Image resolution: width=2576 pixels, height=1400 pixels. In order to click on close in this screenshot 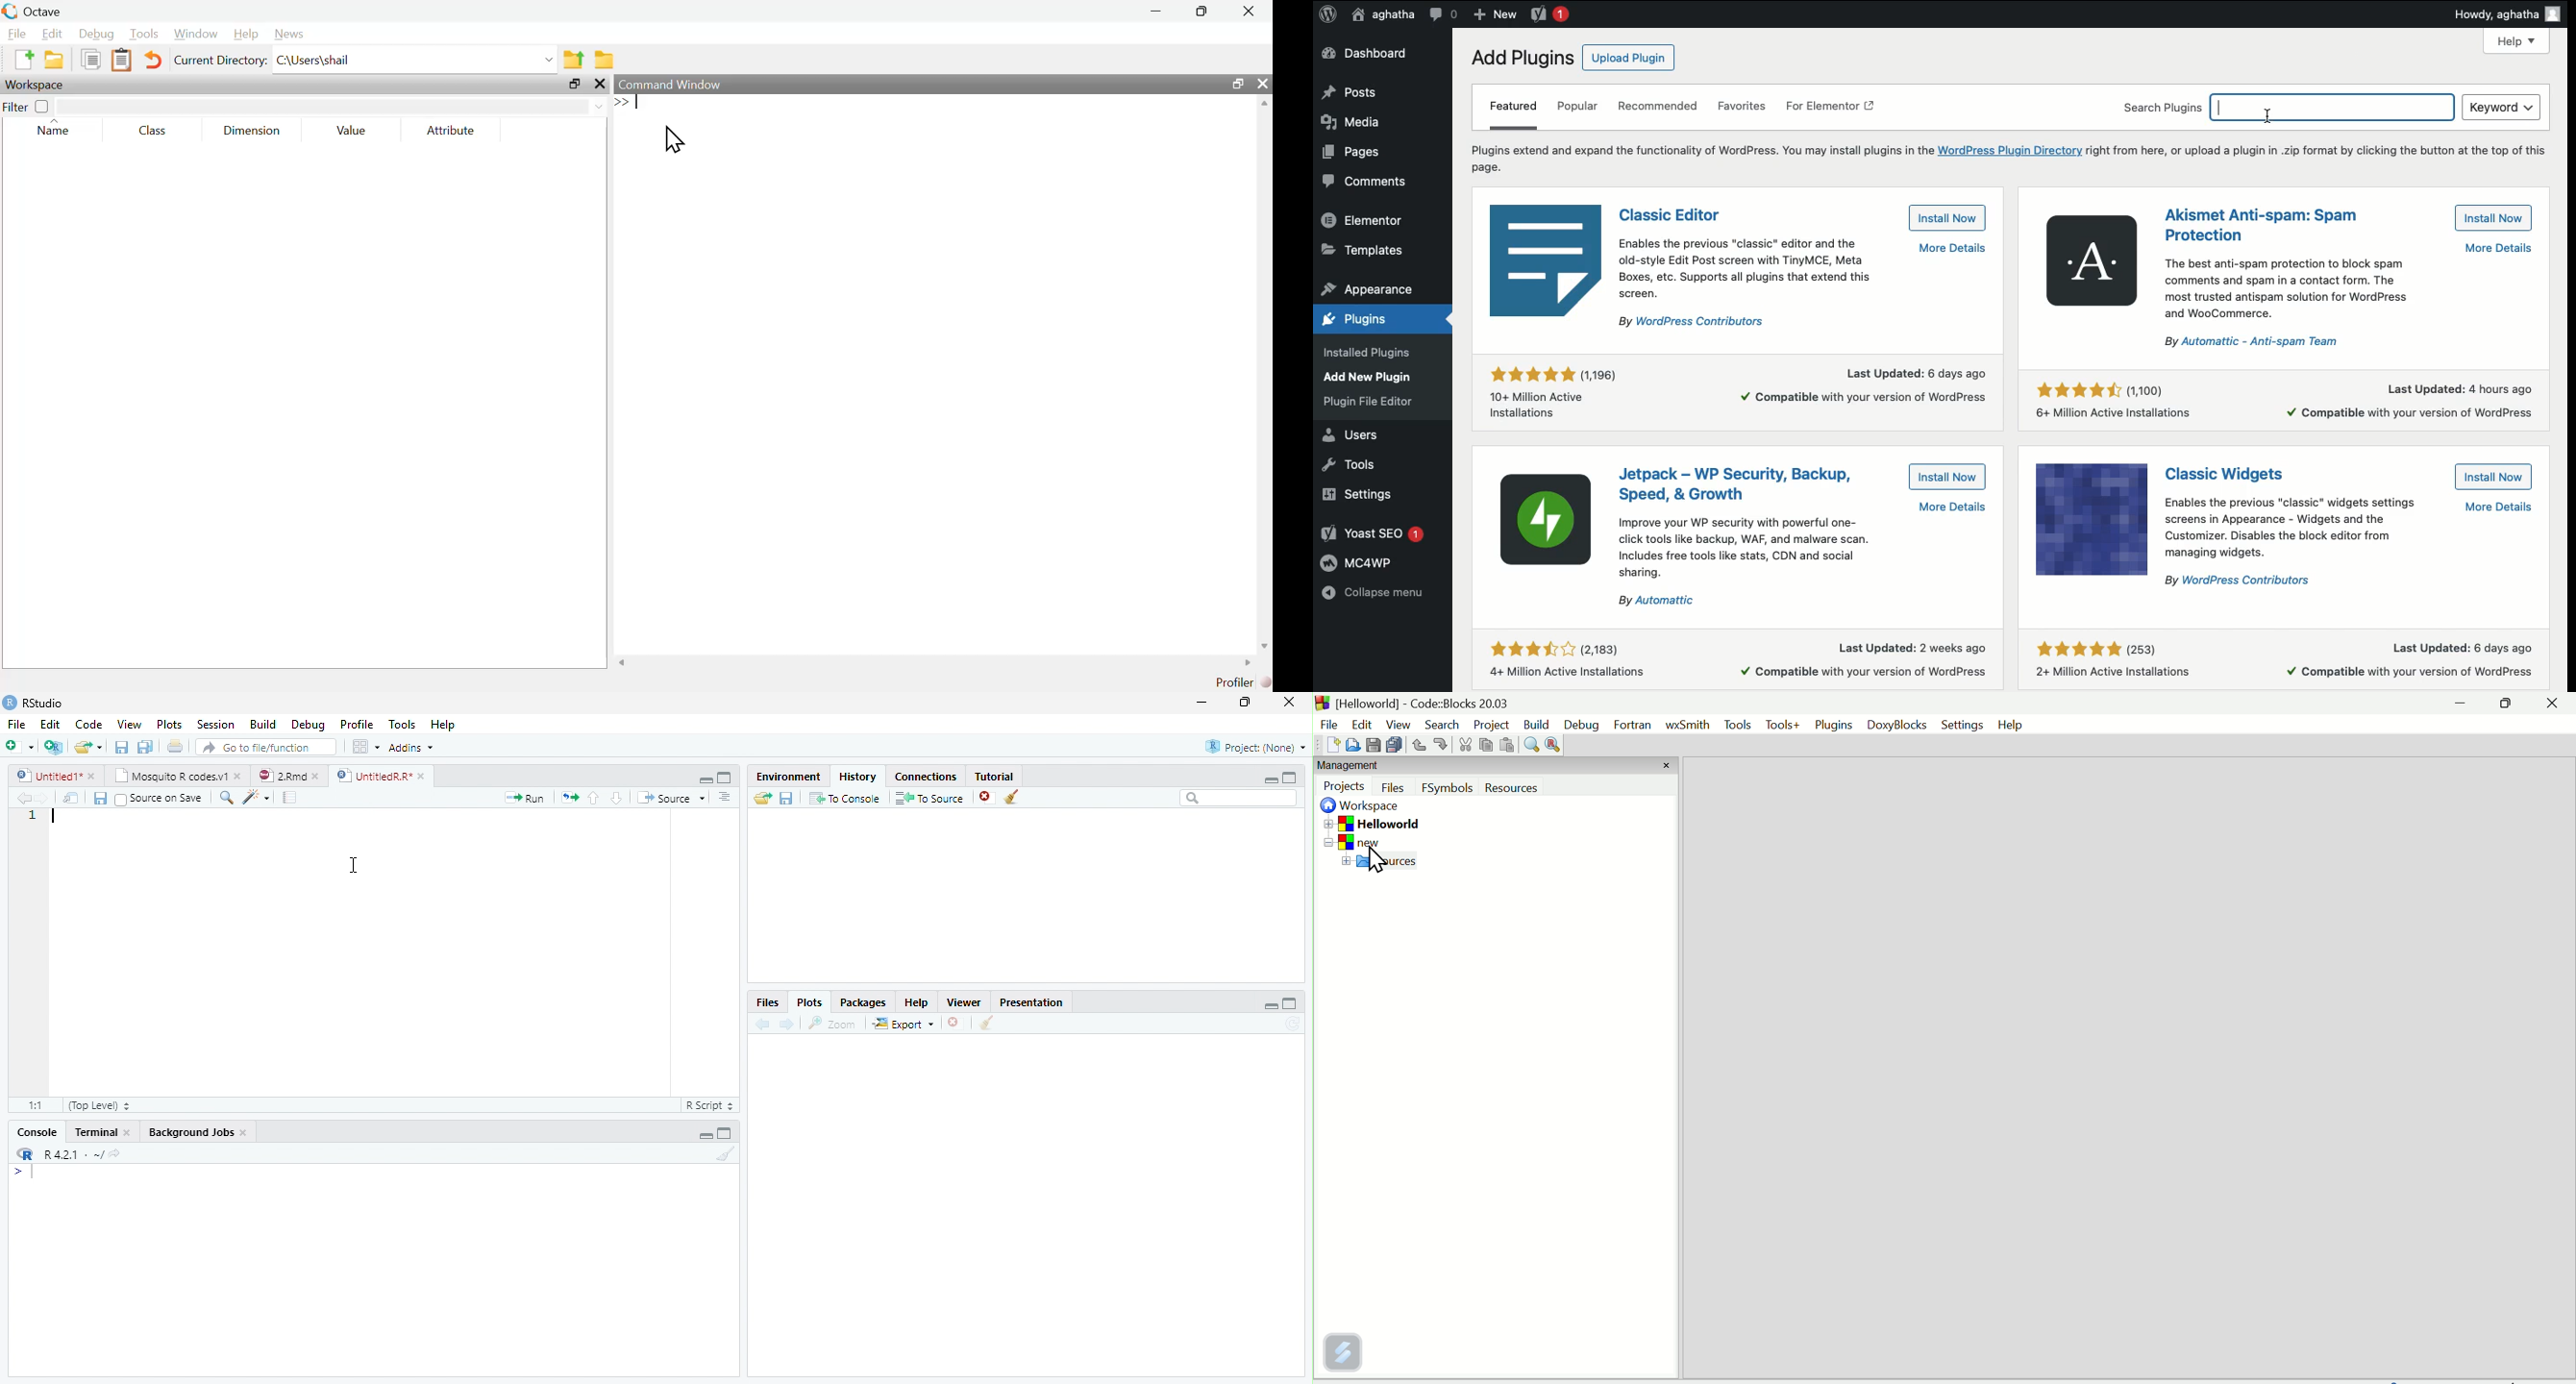, I will do `click(1290, 702)`.